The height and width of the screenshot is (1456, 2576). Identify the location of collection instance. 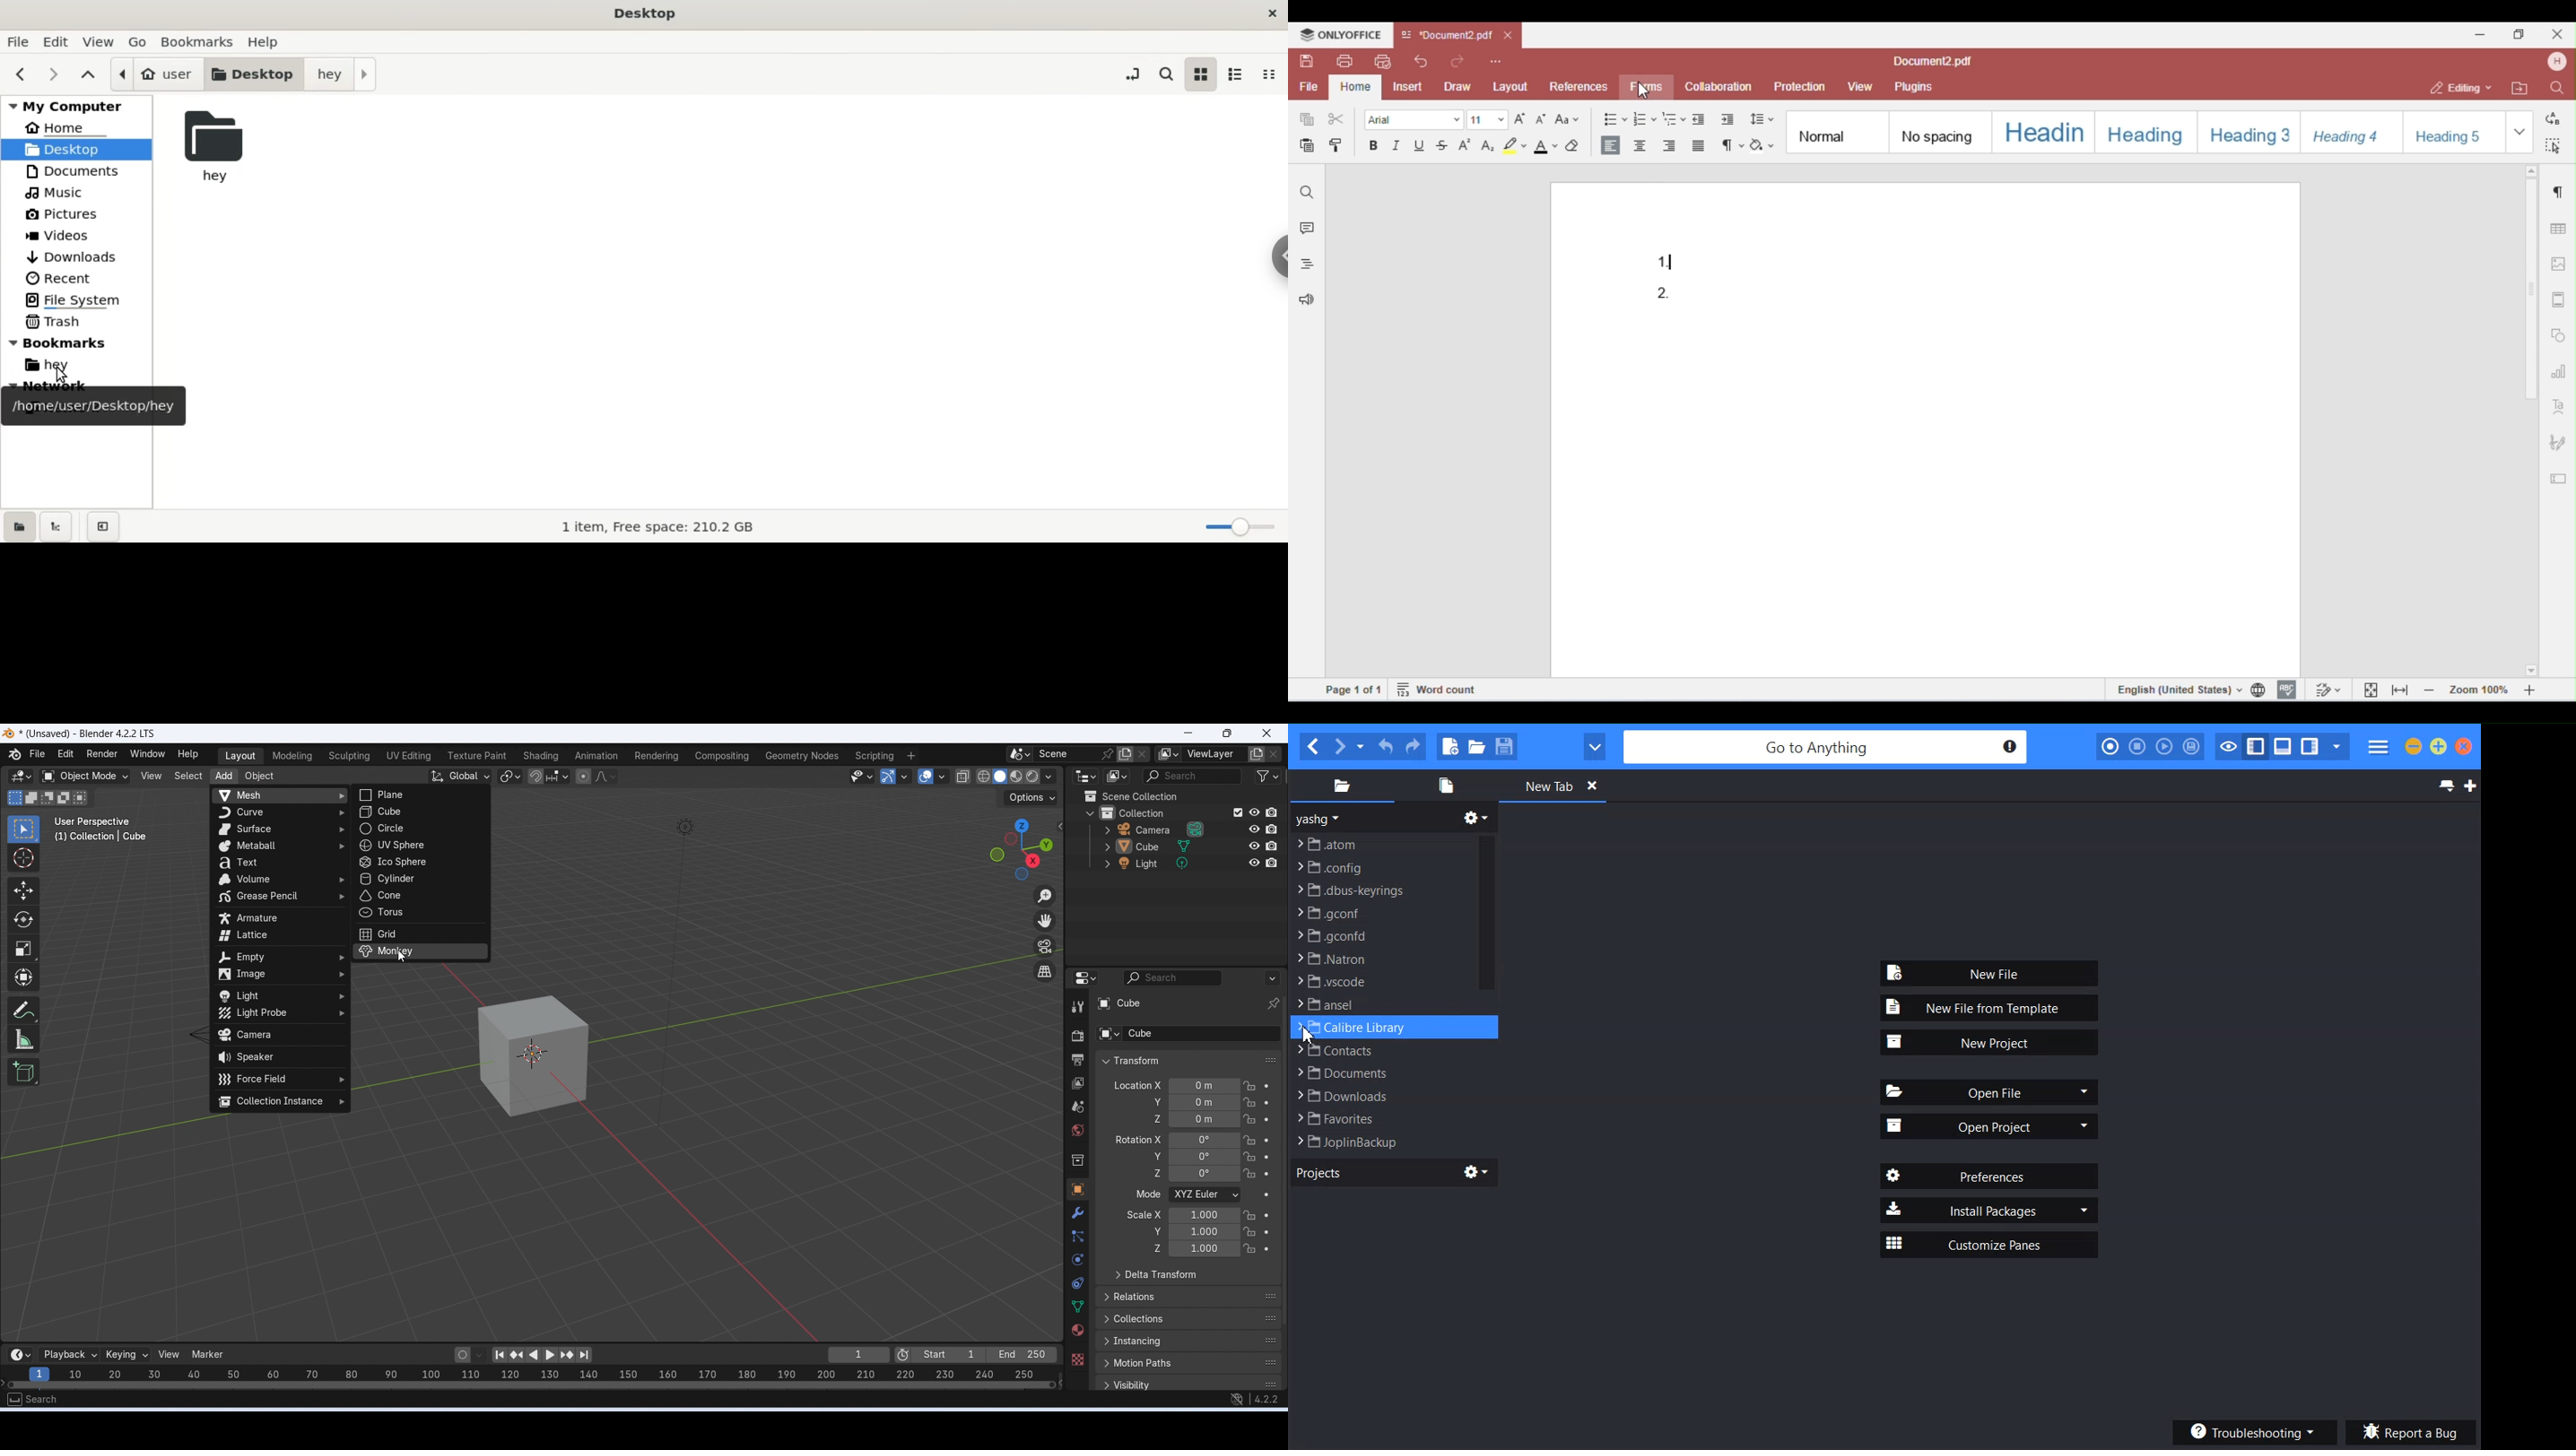
(280, 1102).